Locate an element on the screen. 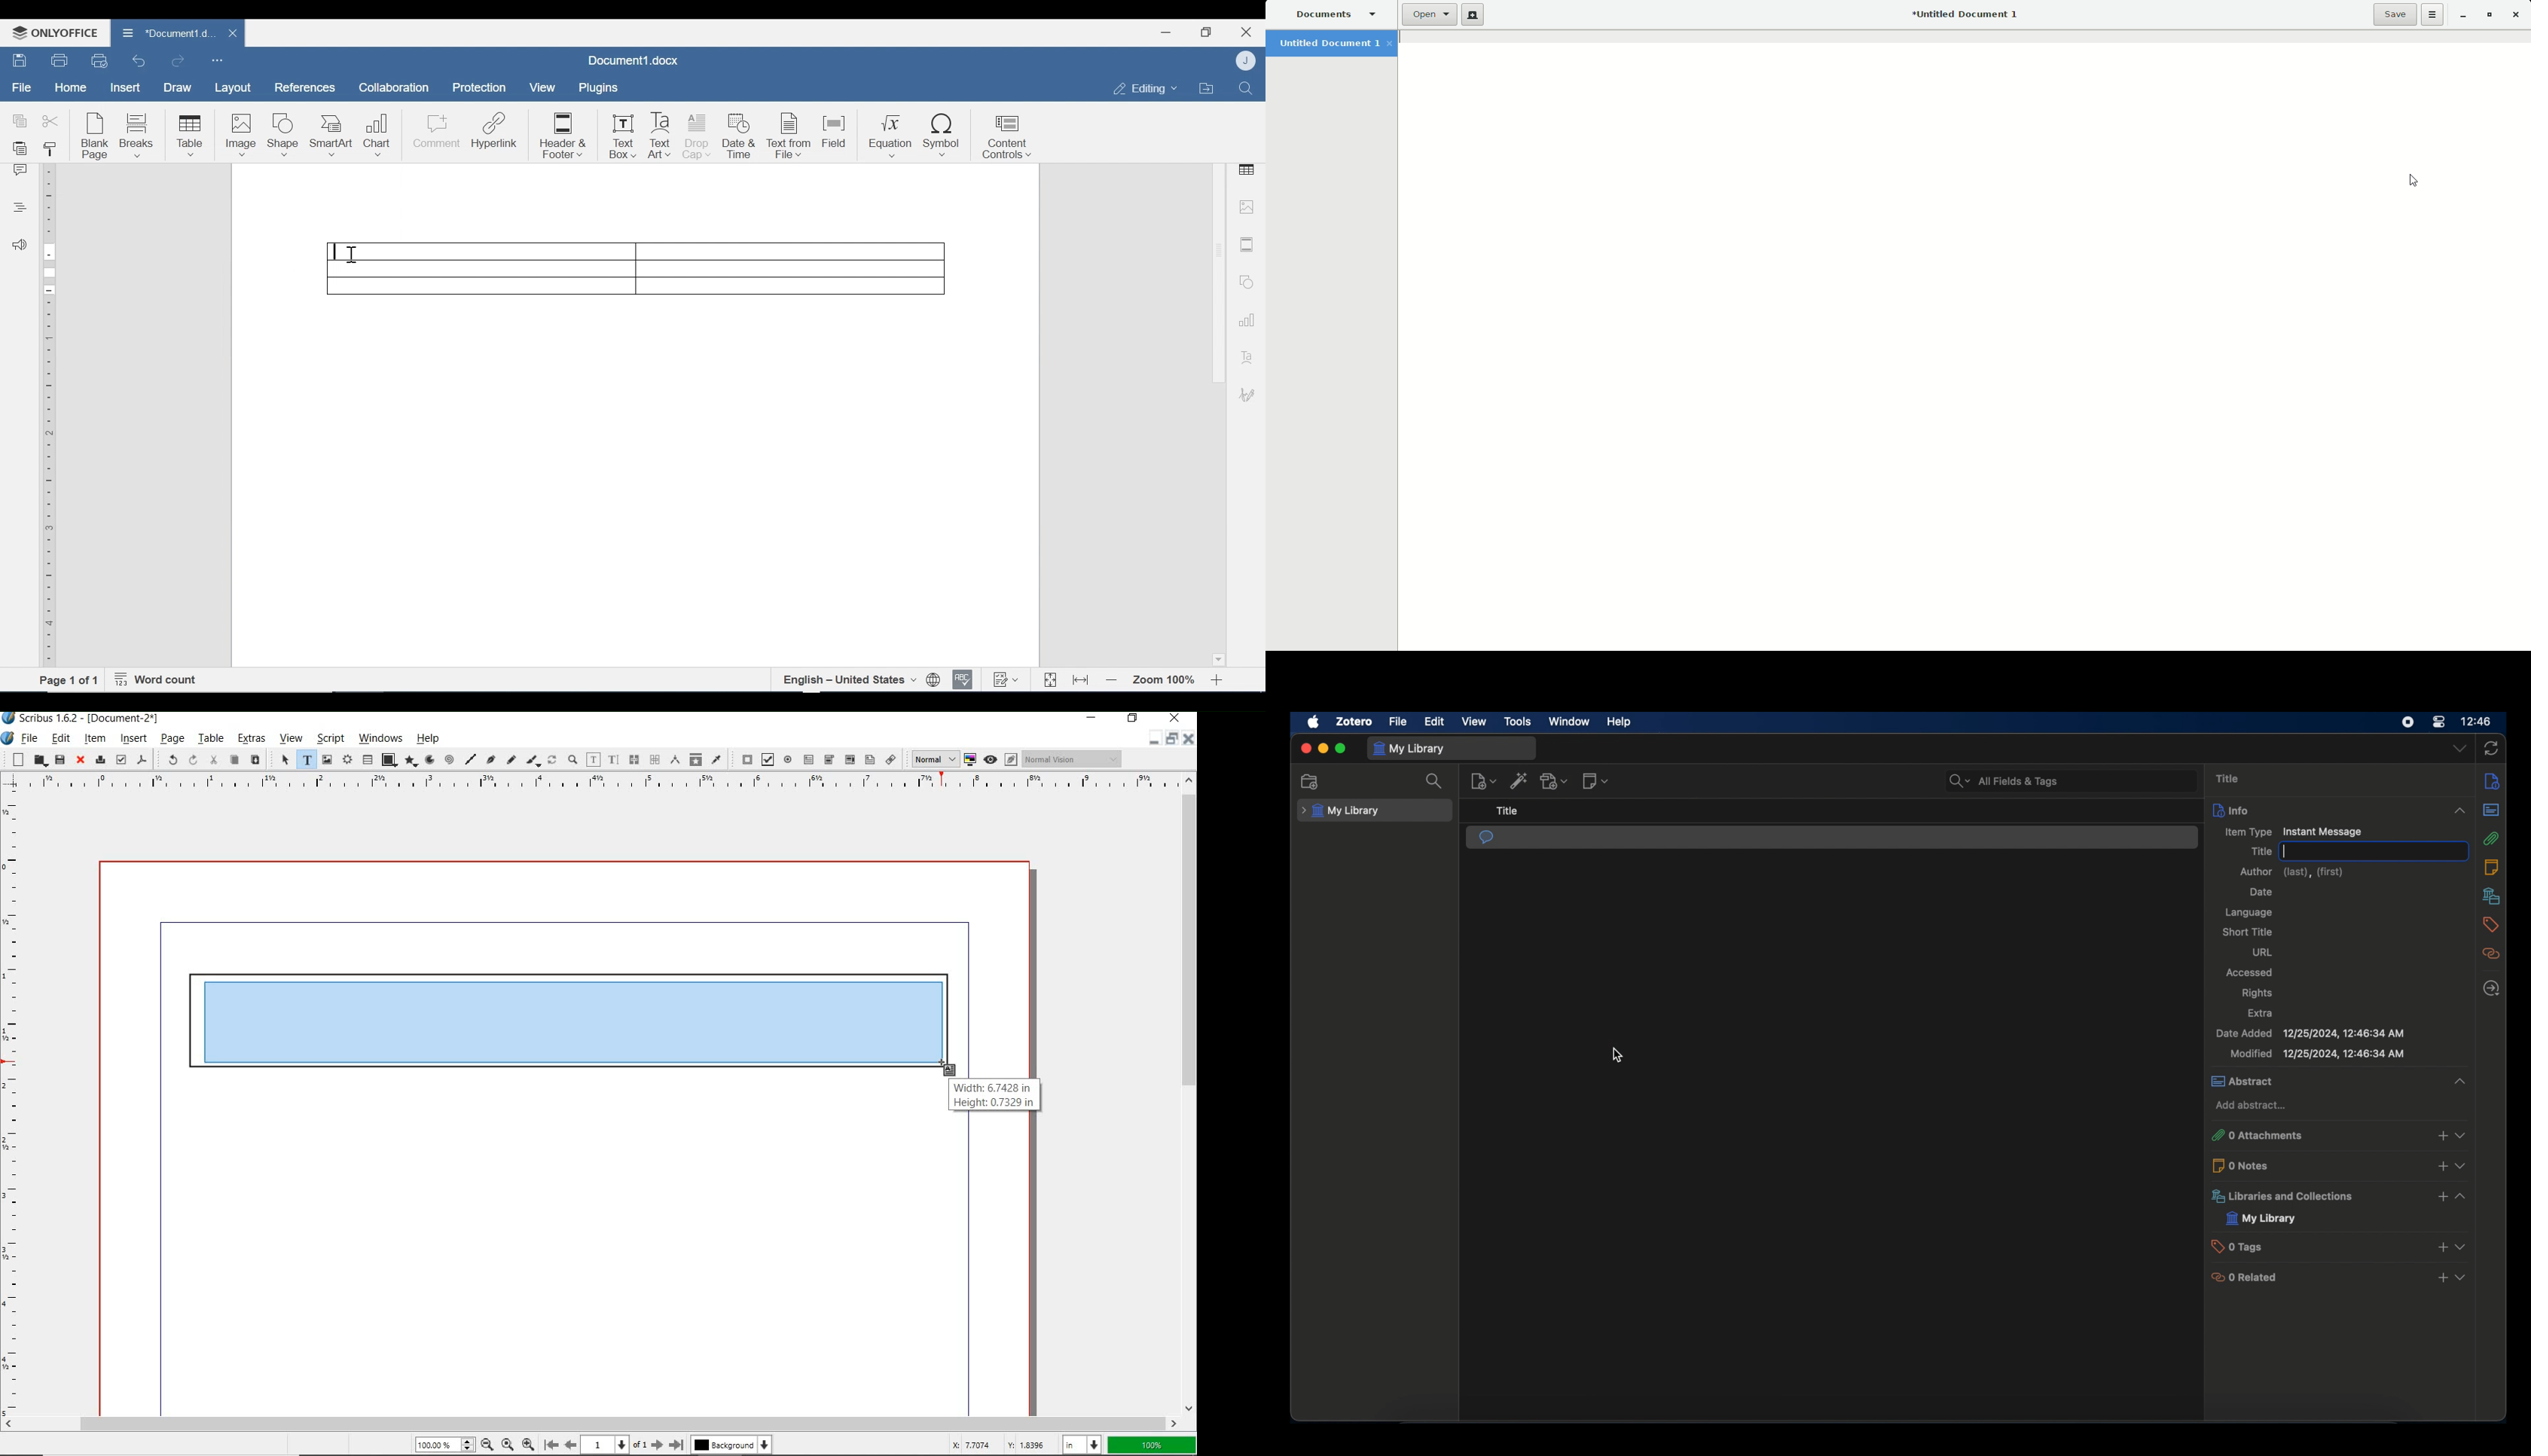  view is located at coordinates (1474, 722).